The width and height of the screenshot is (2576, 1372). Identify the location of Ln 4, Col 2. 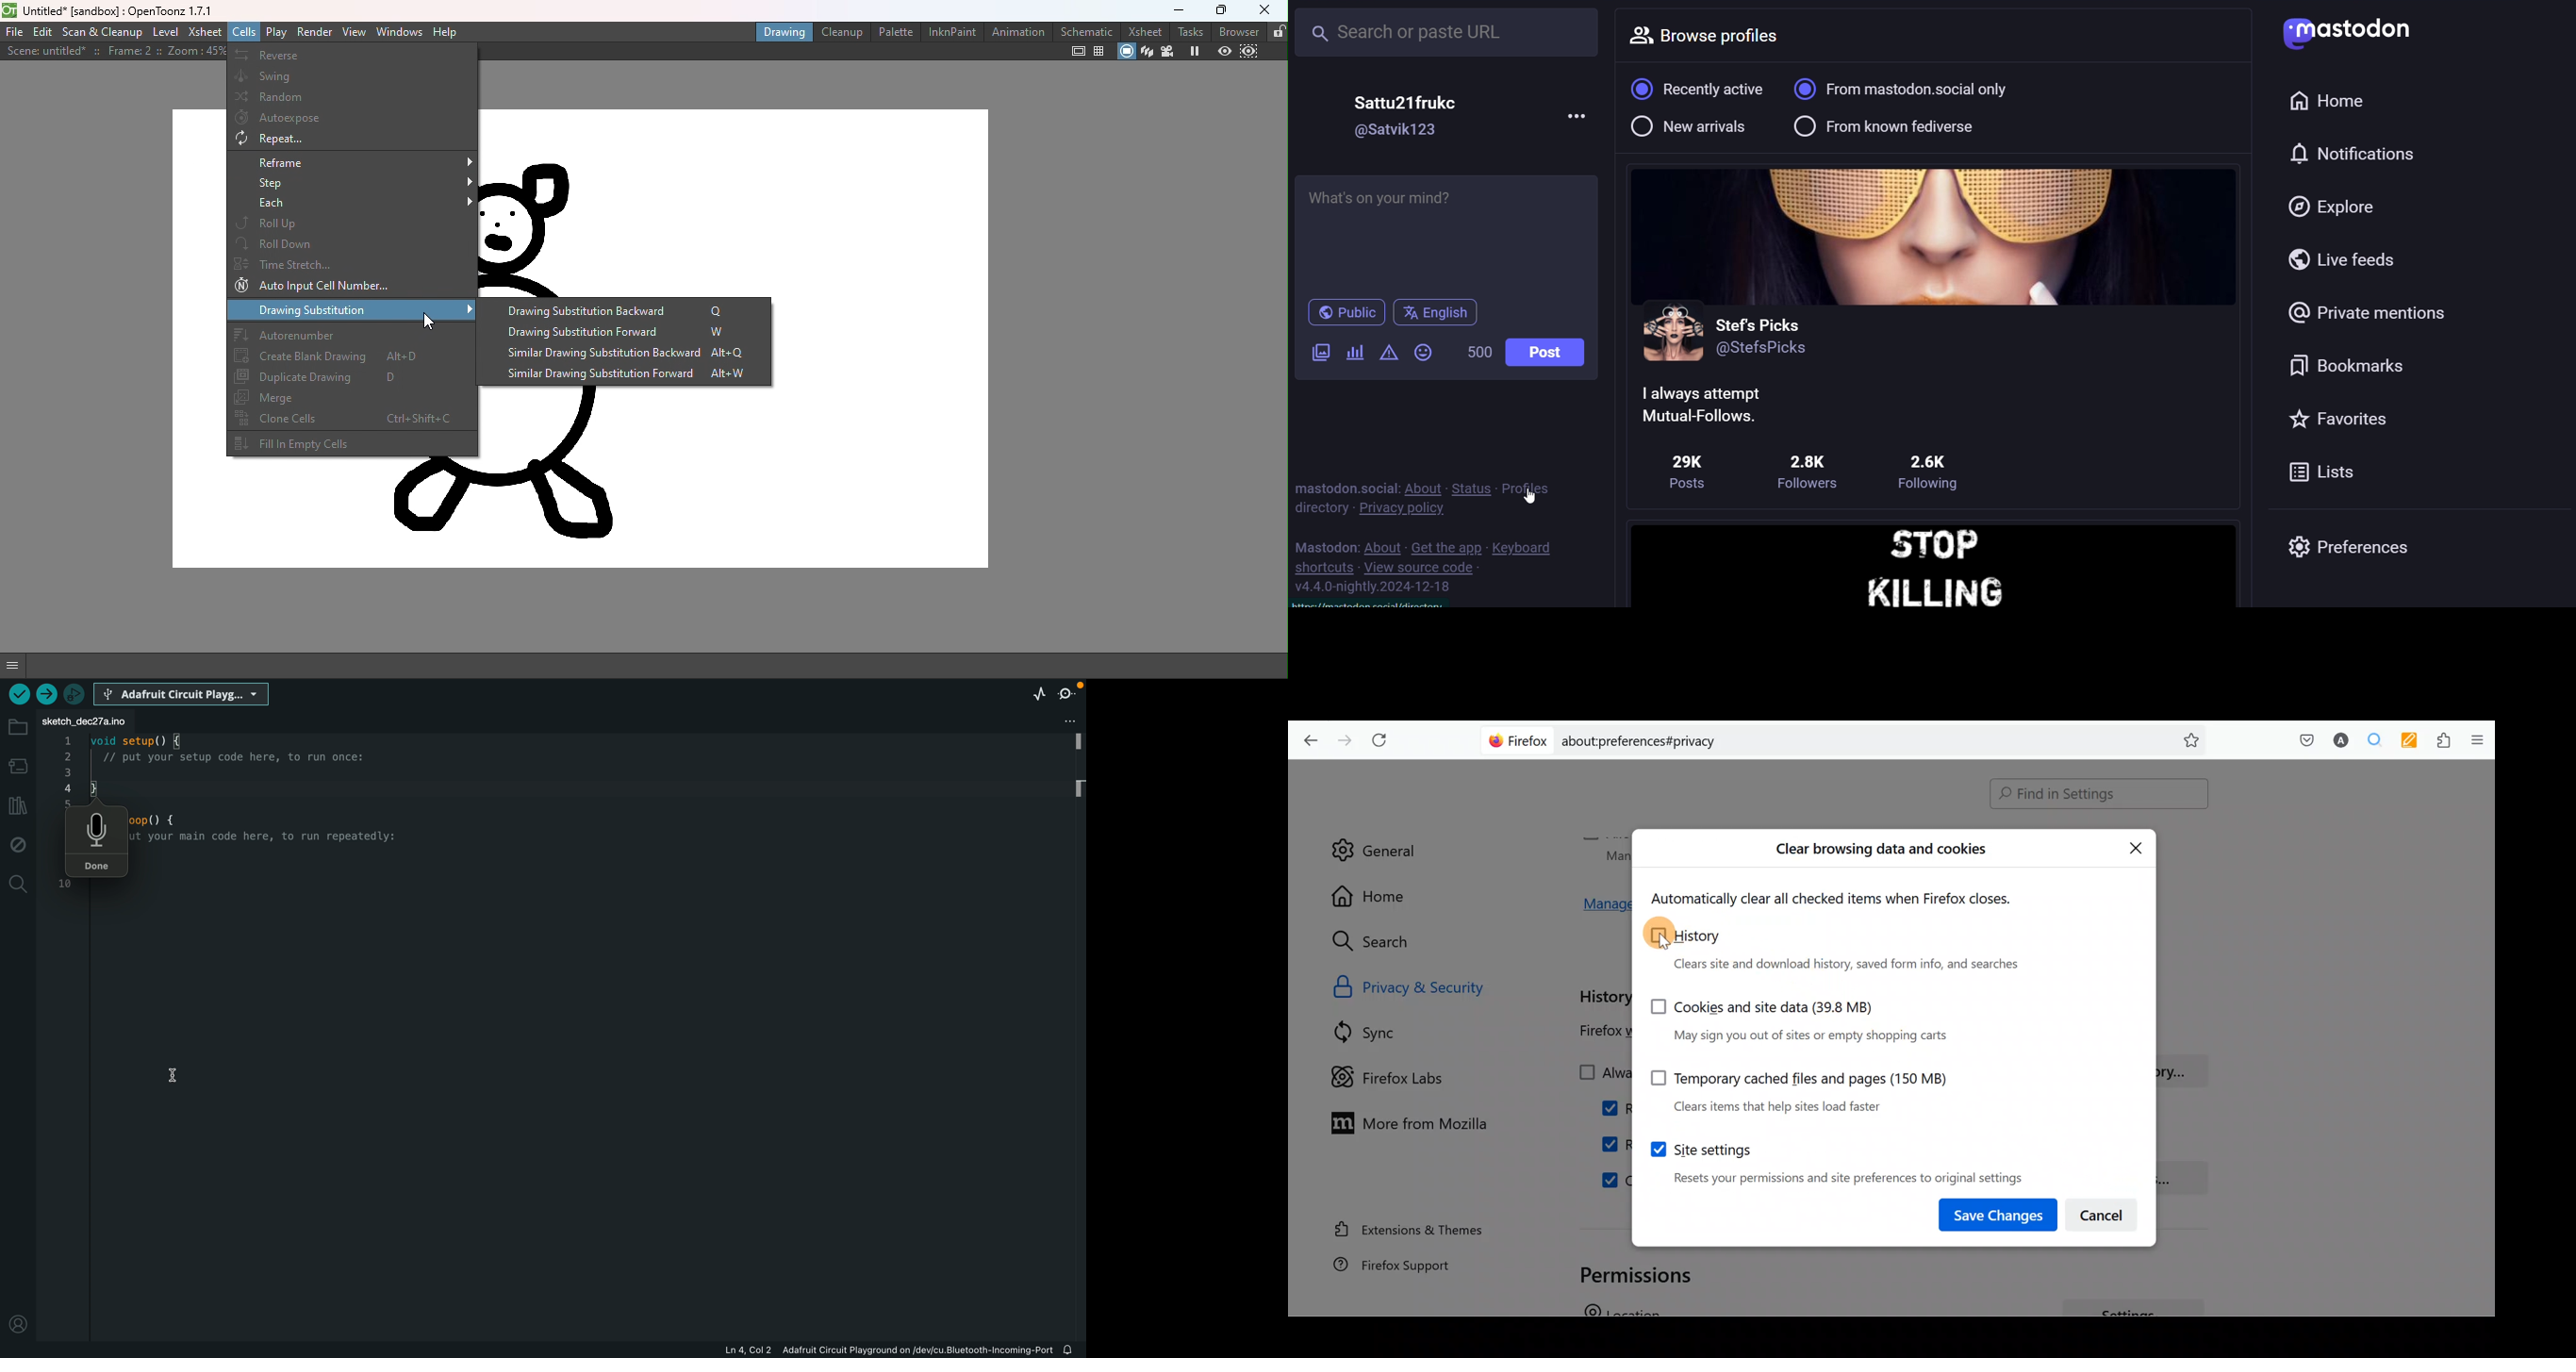
(749, 1350).